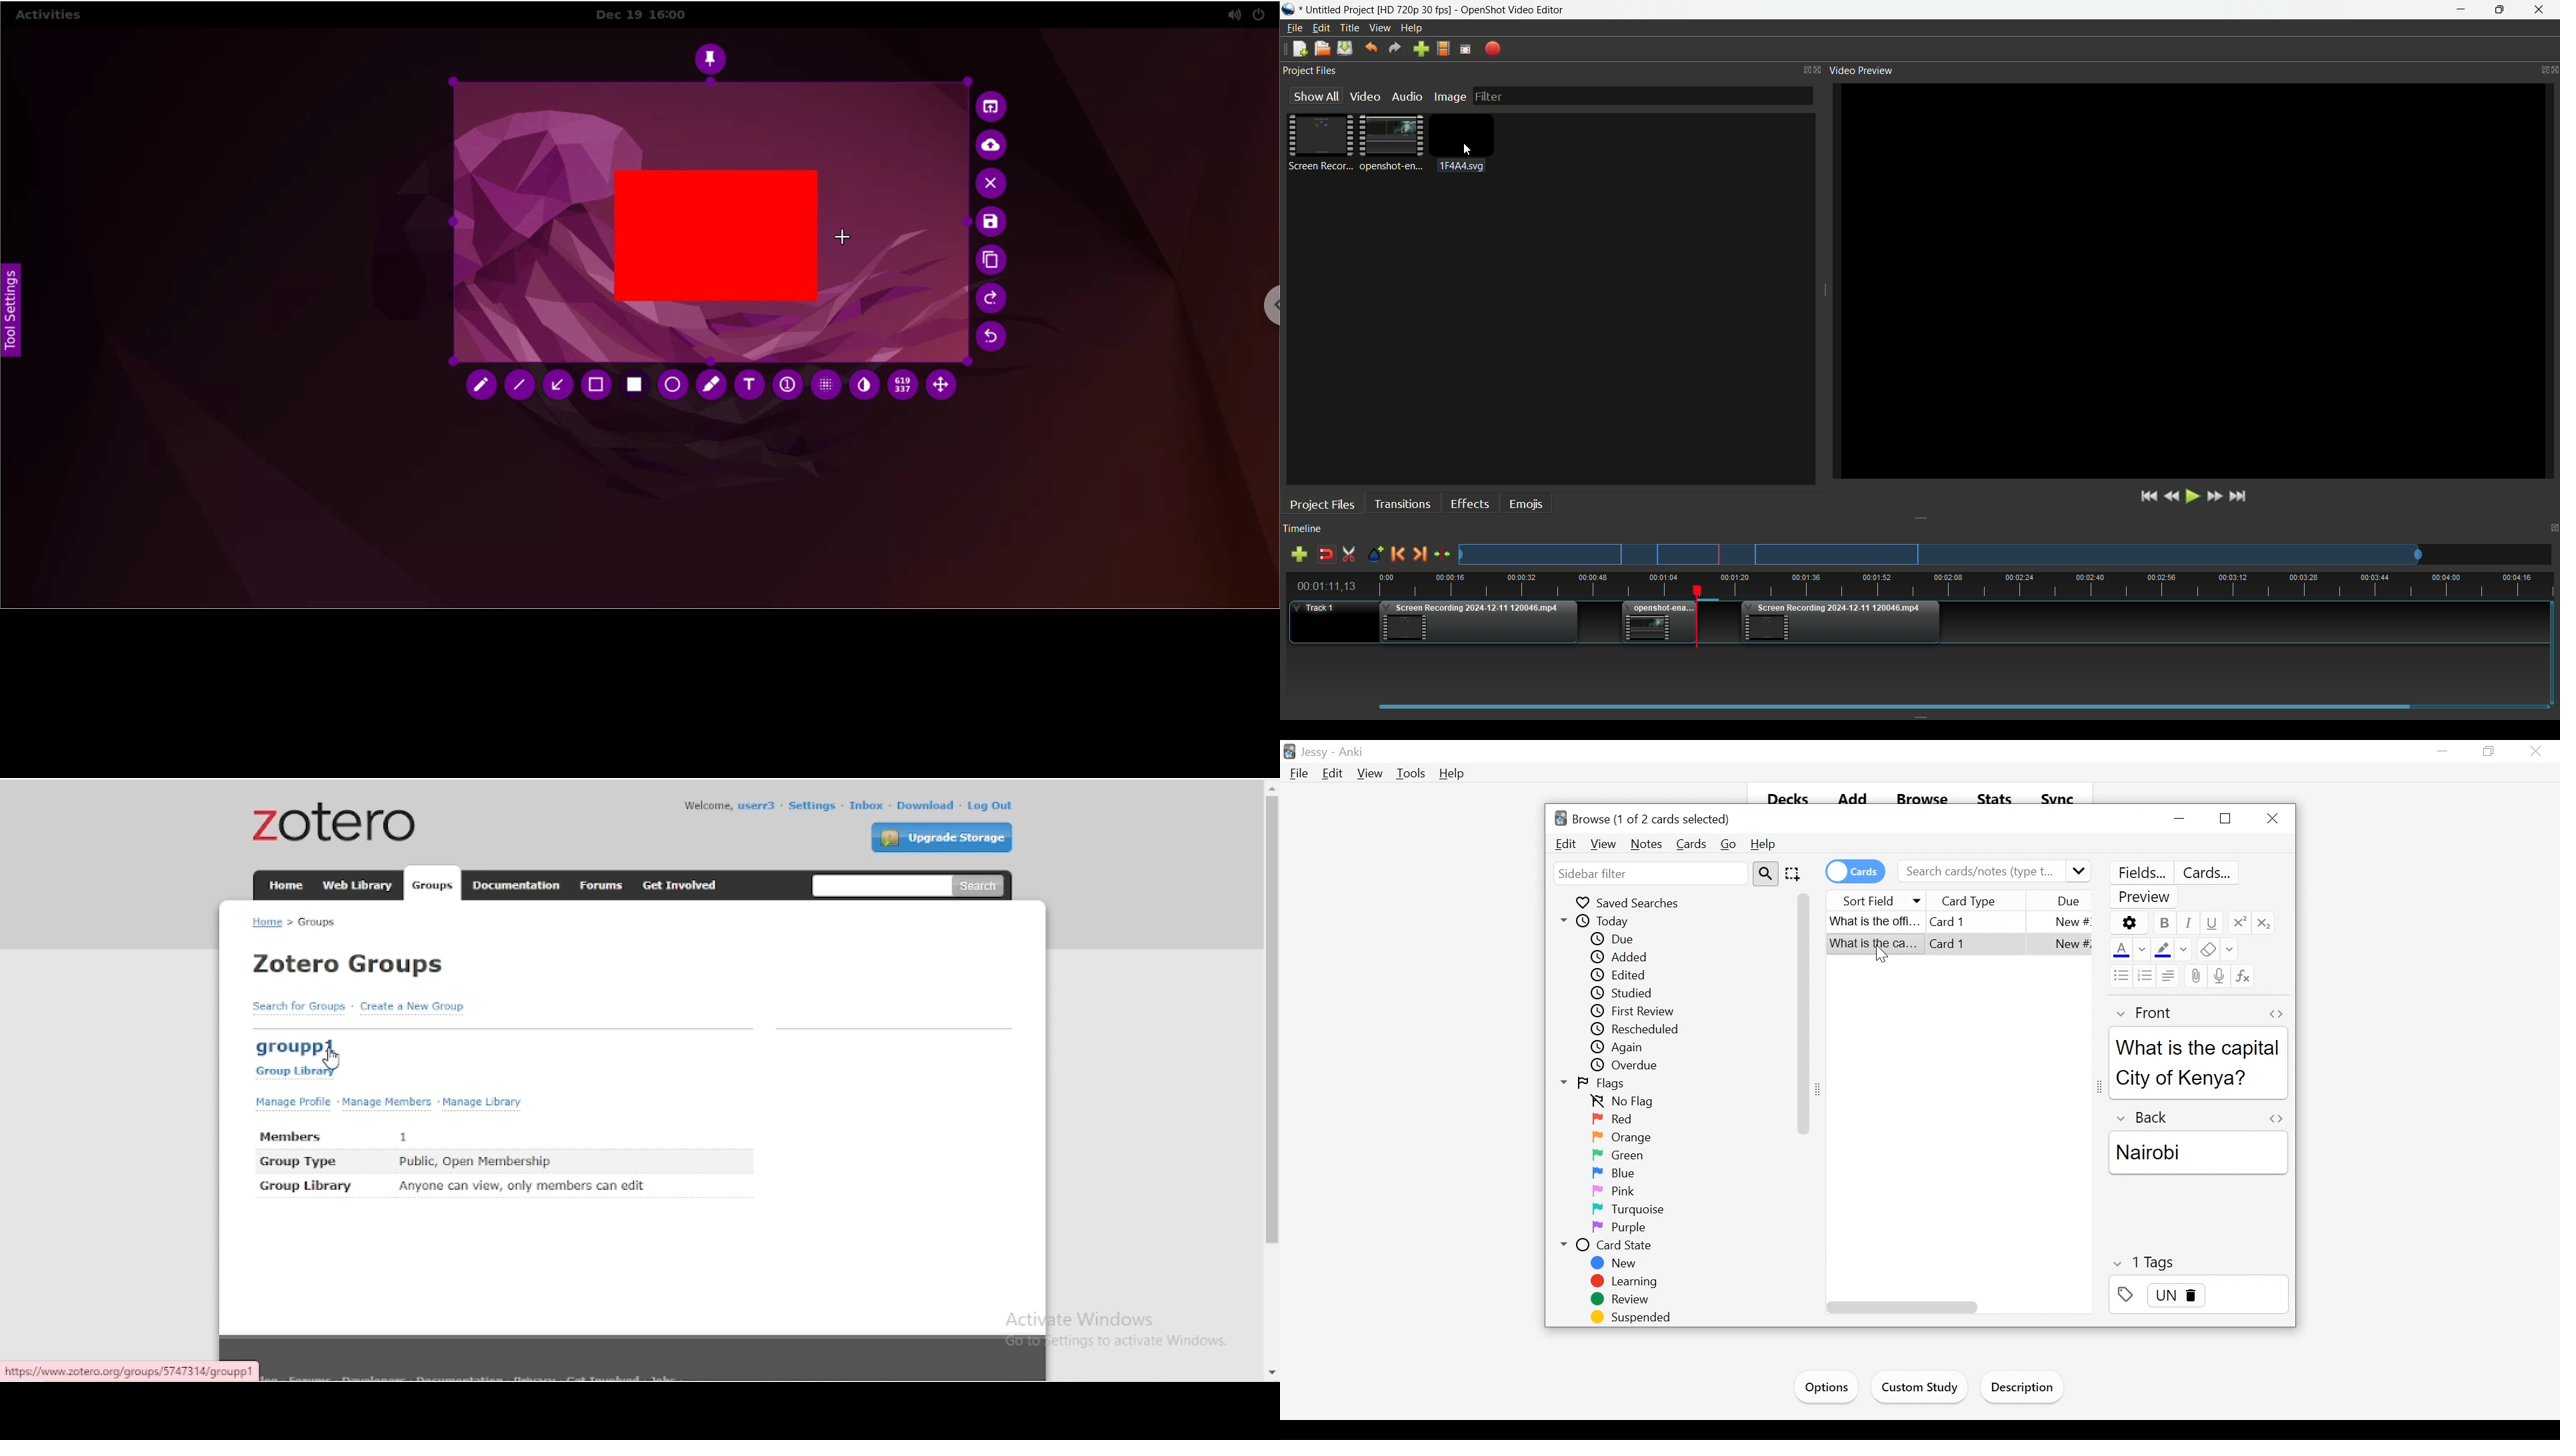 The height and width of the screenshot is (1456, 2576). Describe the element at coordinates (2119, 951) in the screenshot. I see `Text Coloe` at that location.